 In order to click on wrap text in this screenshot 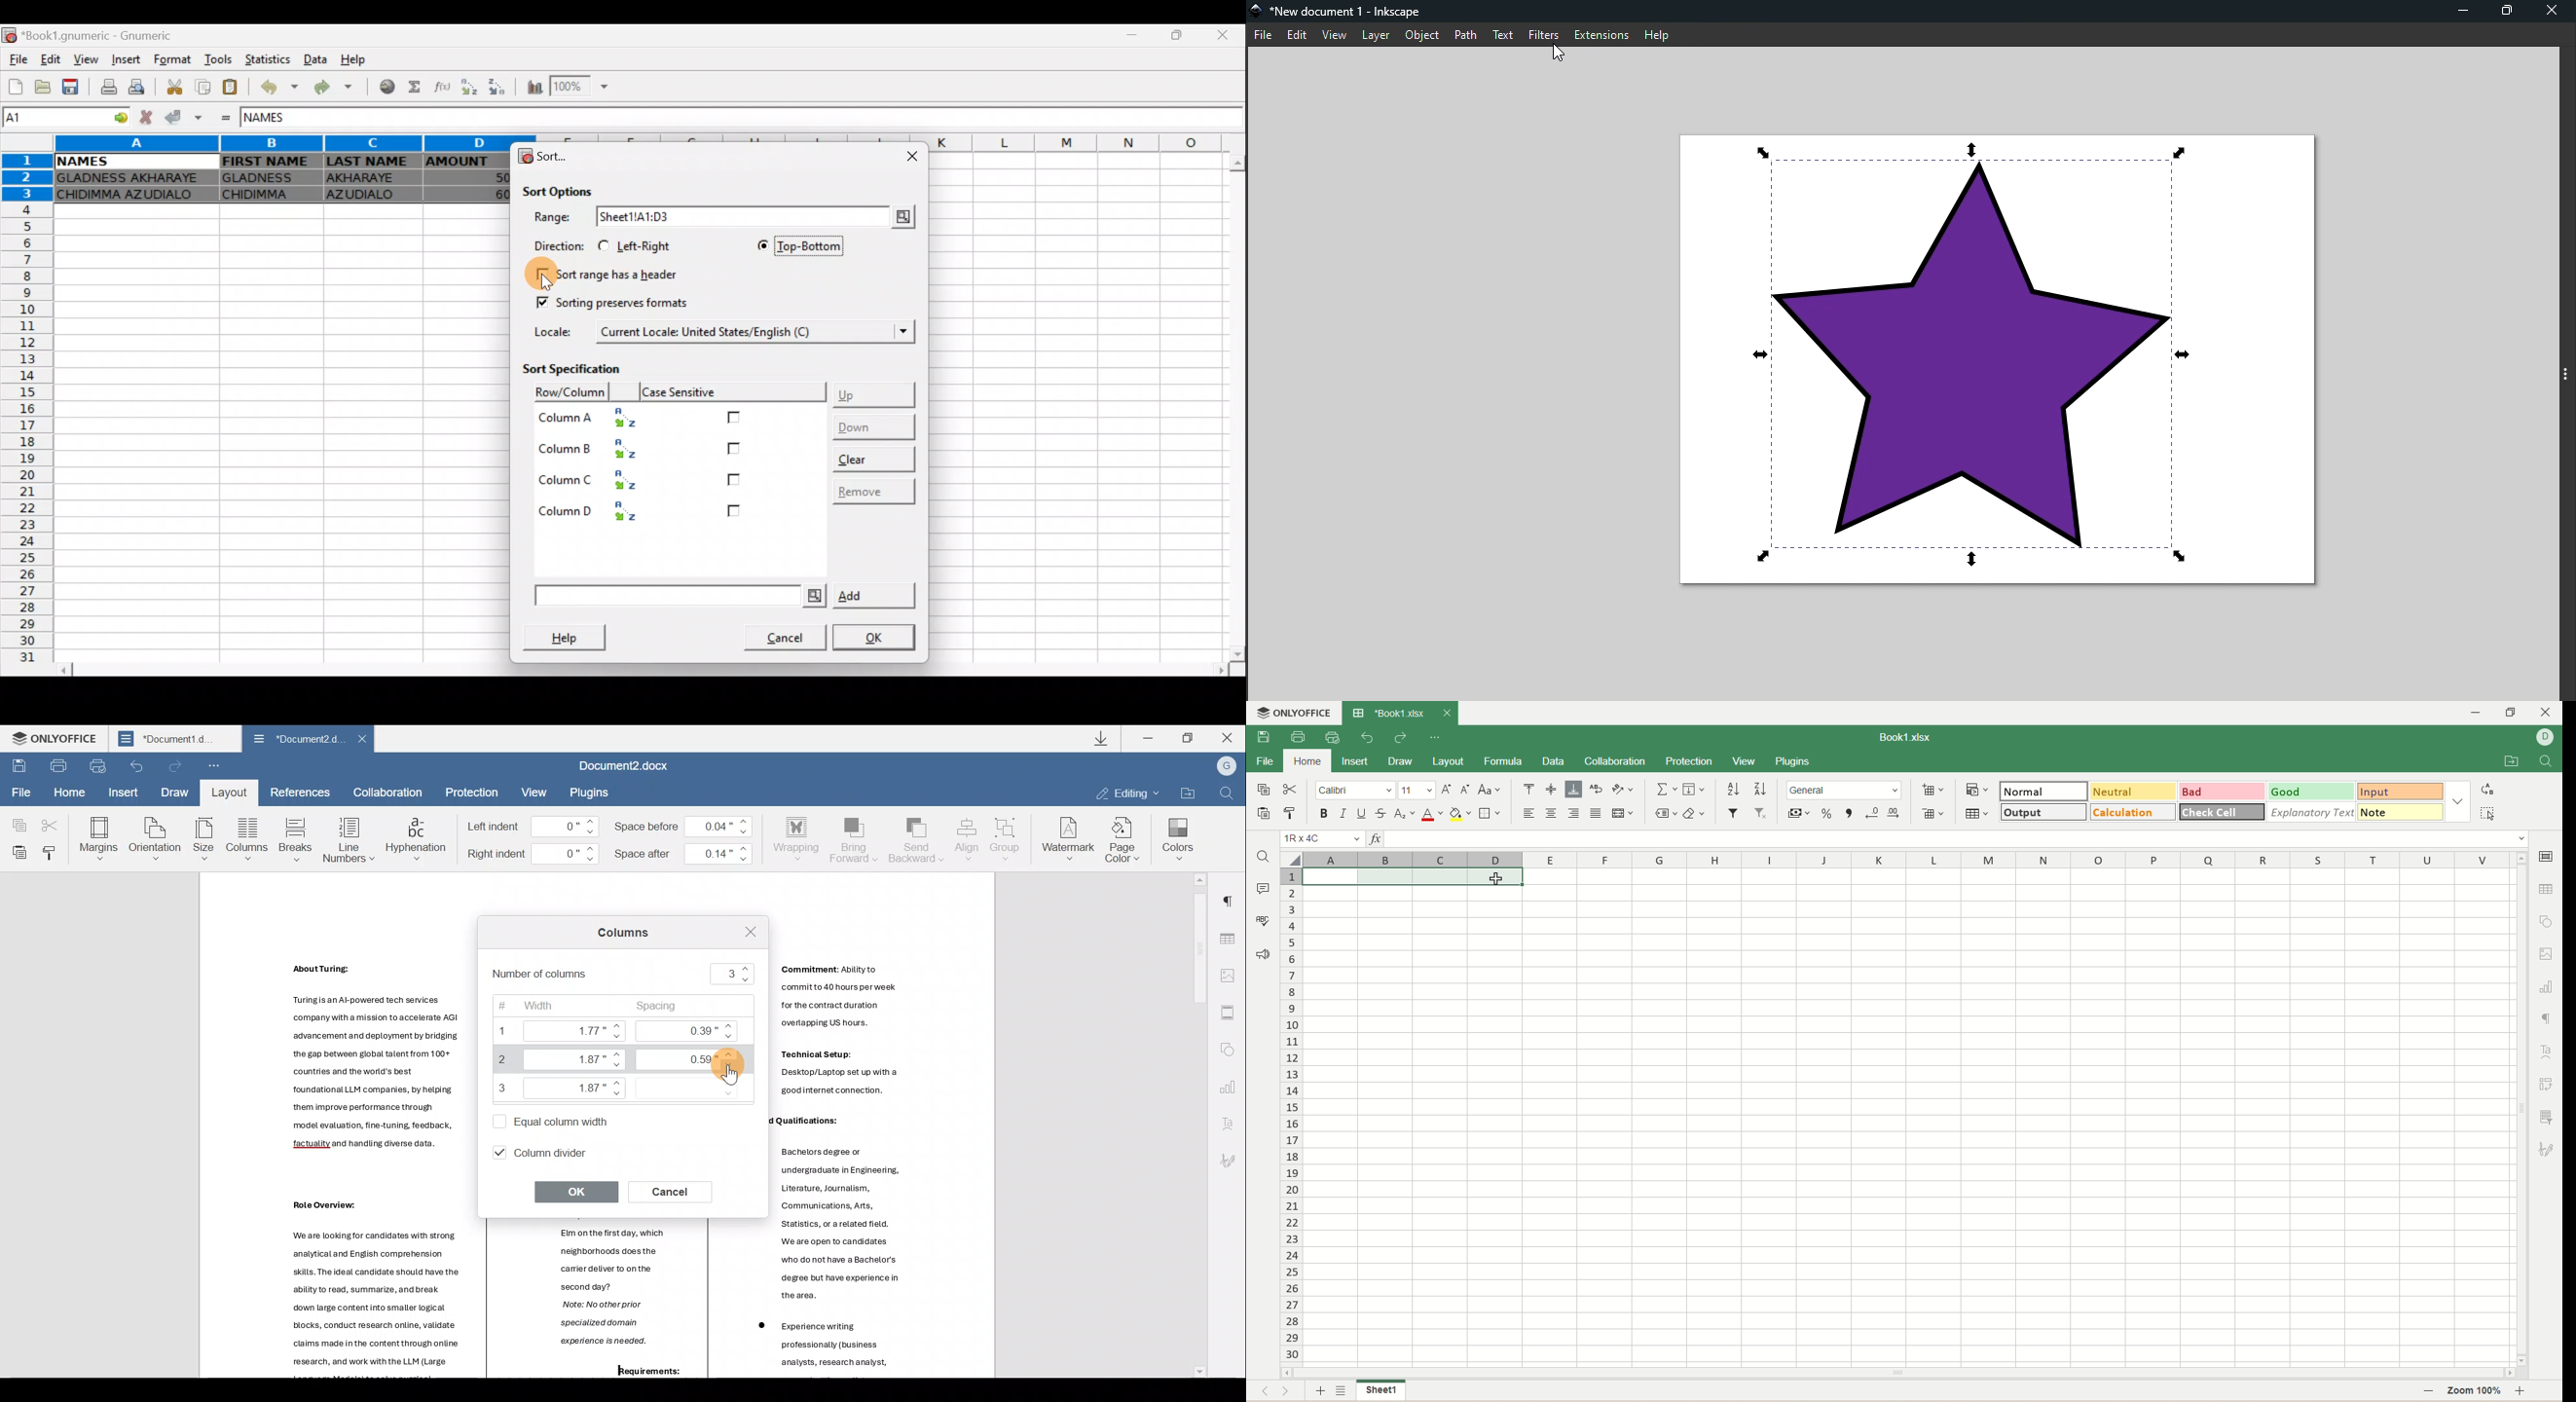, I will do `click(1595, 789)`.